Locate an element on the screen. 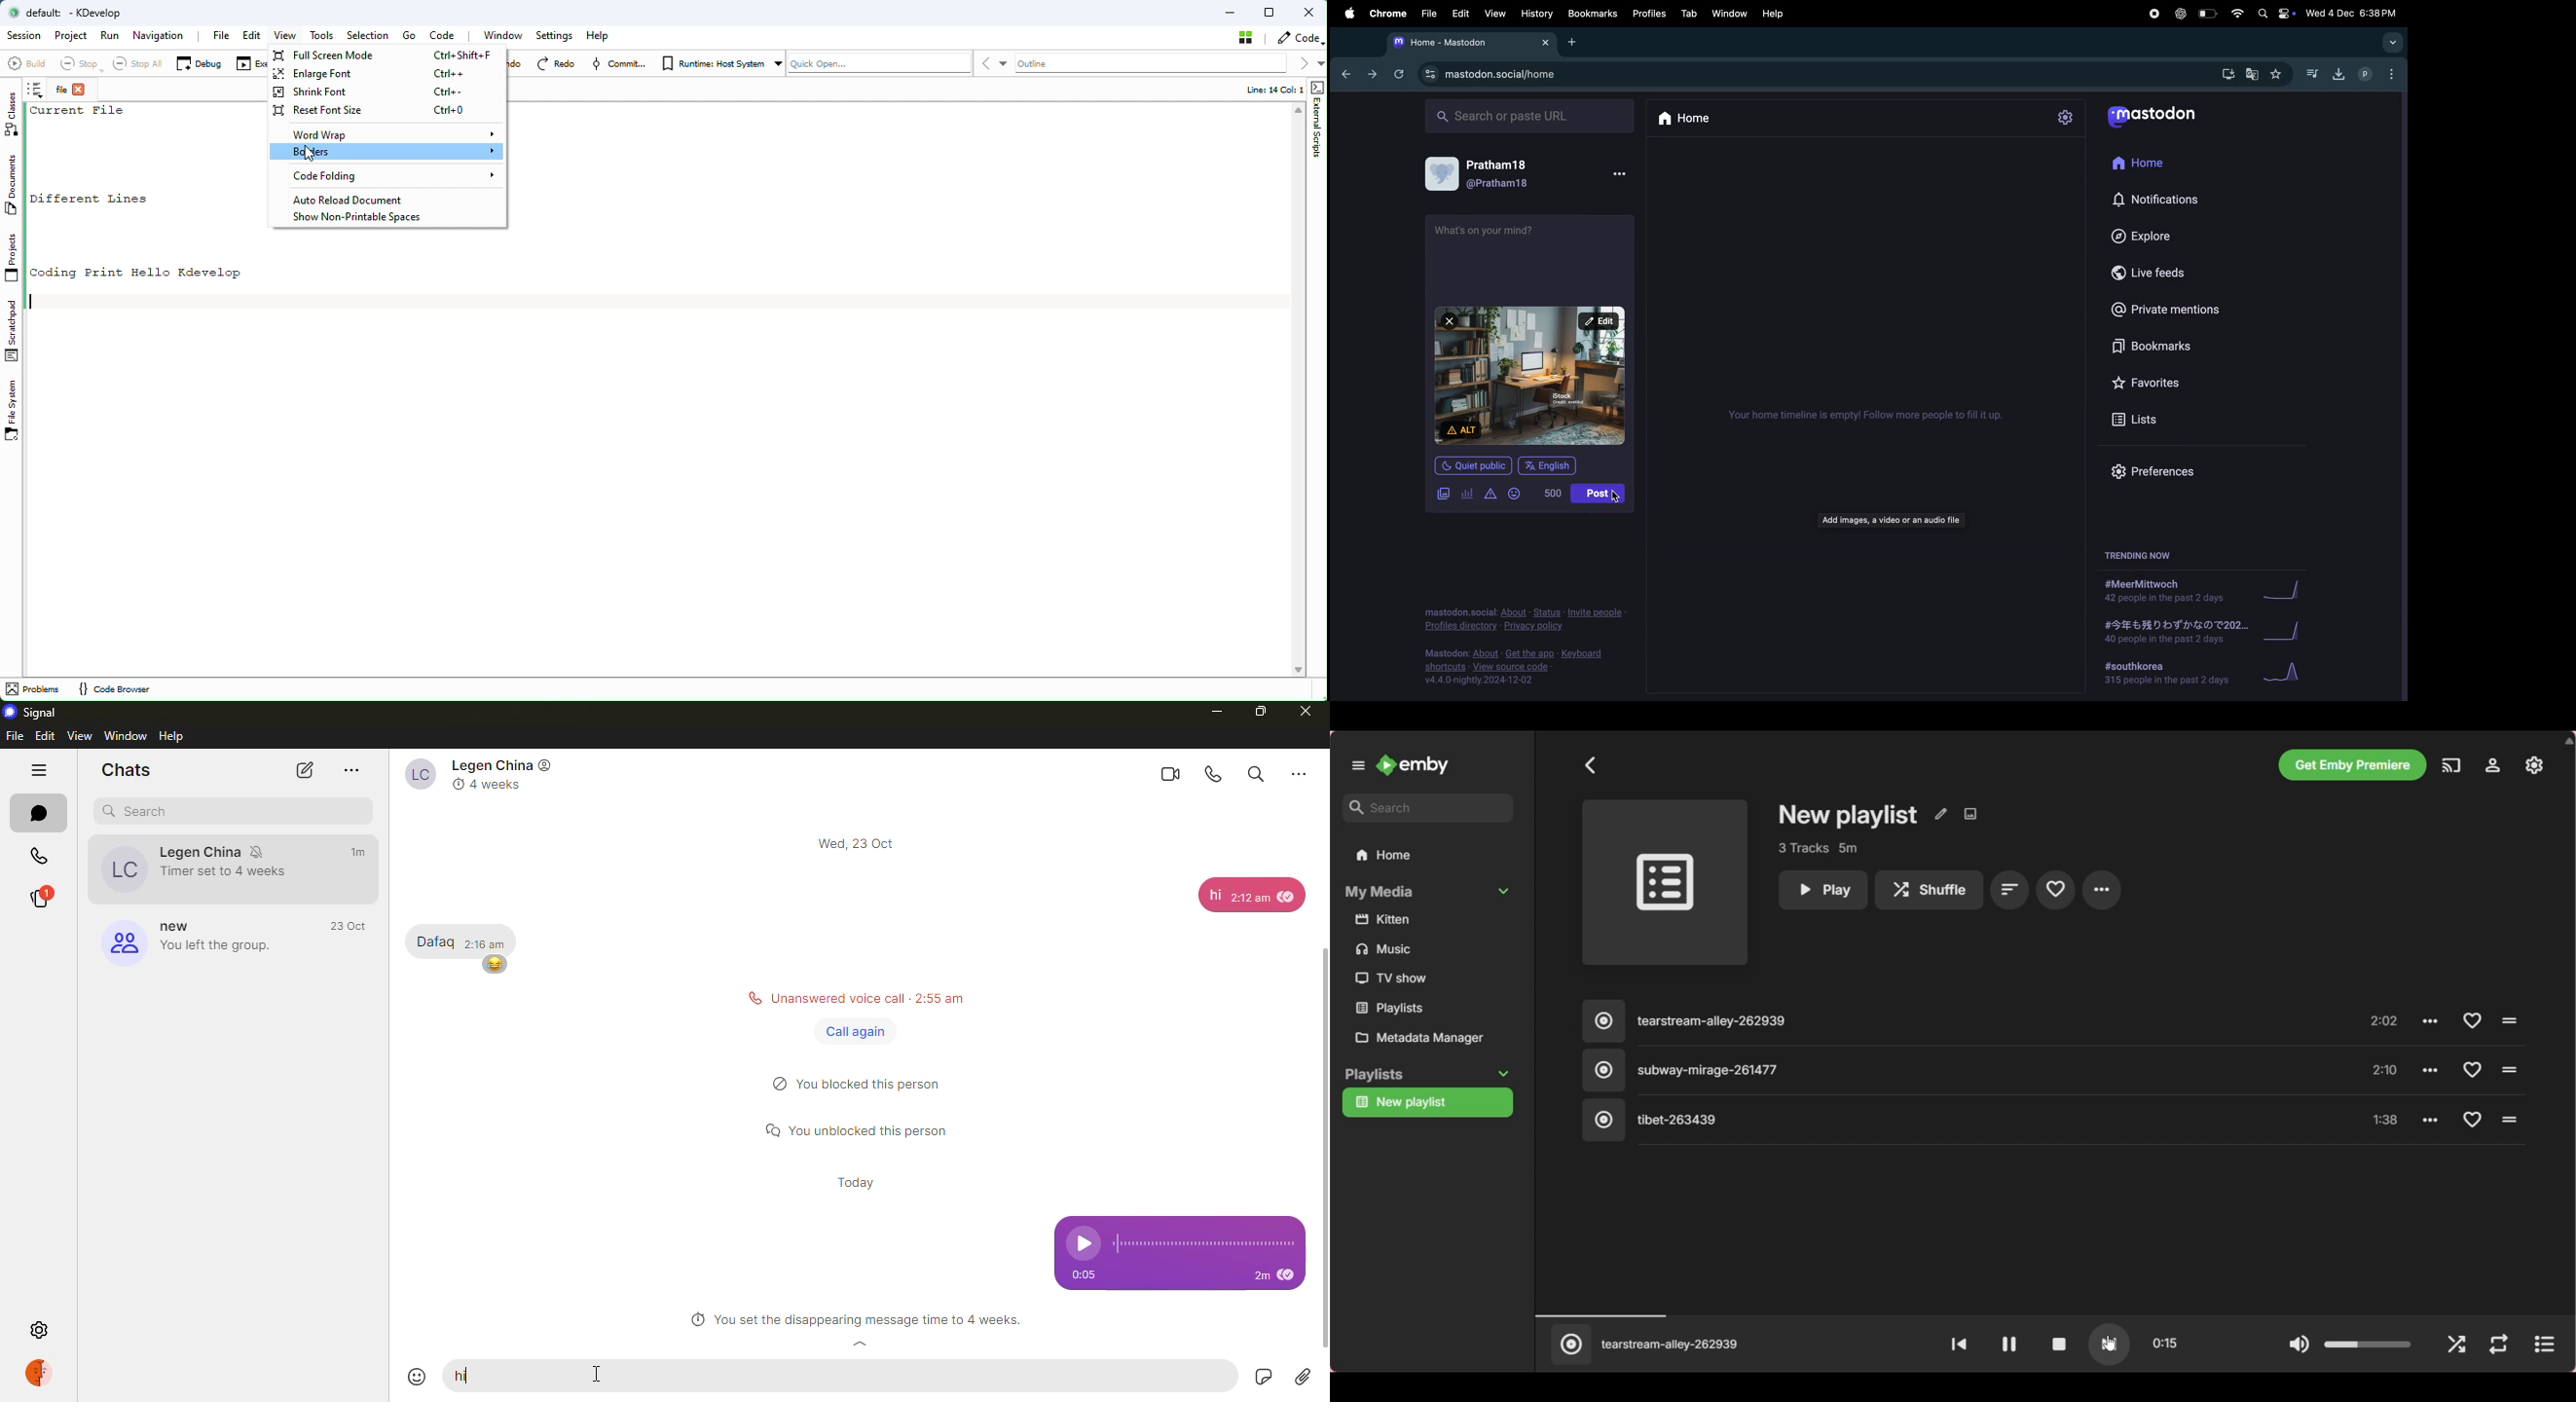  Add images, a video or an audio file is located at coordinates (1890, 521).